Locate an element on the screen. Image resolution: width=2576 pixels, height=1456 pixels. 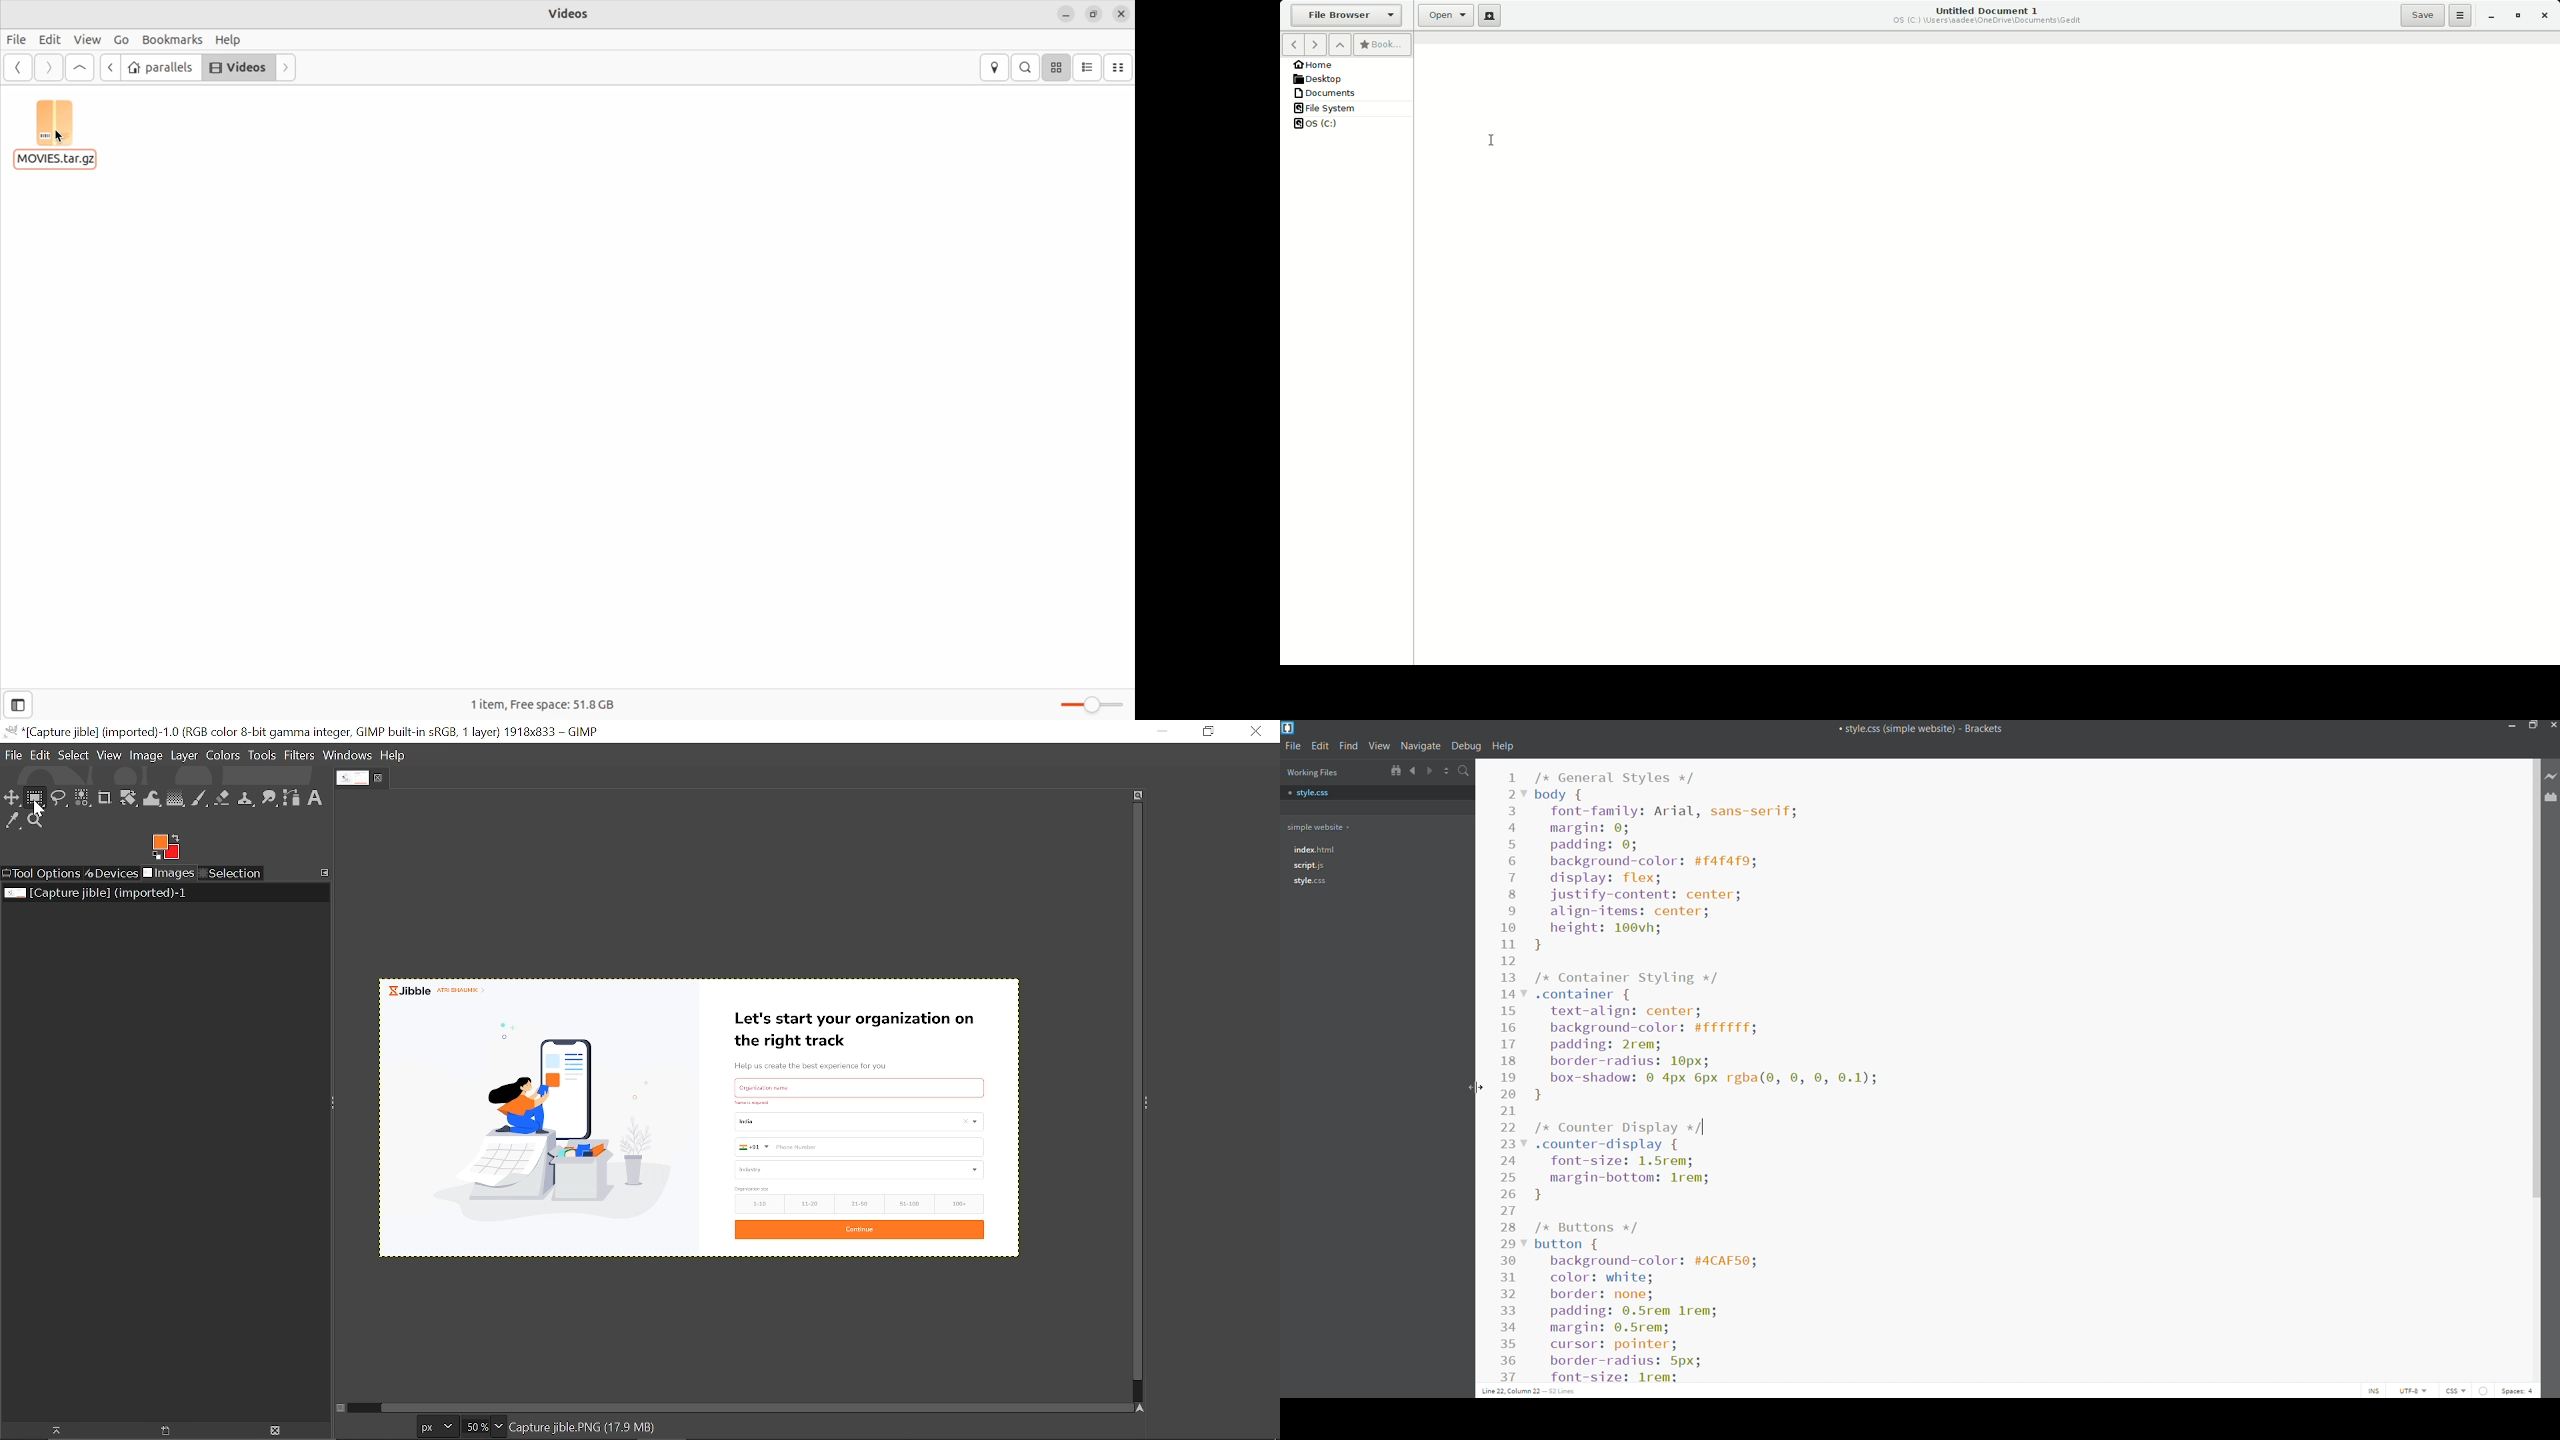
Current window is located at coordinates (309, 732).